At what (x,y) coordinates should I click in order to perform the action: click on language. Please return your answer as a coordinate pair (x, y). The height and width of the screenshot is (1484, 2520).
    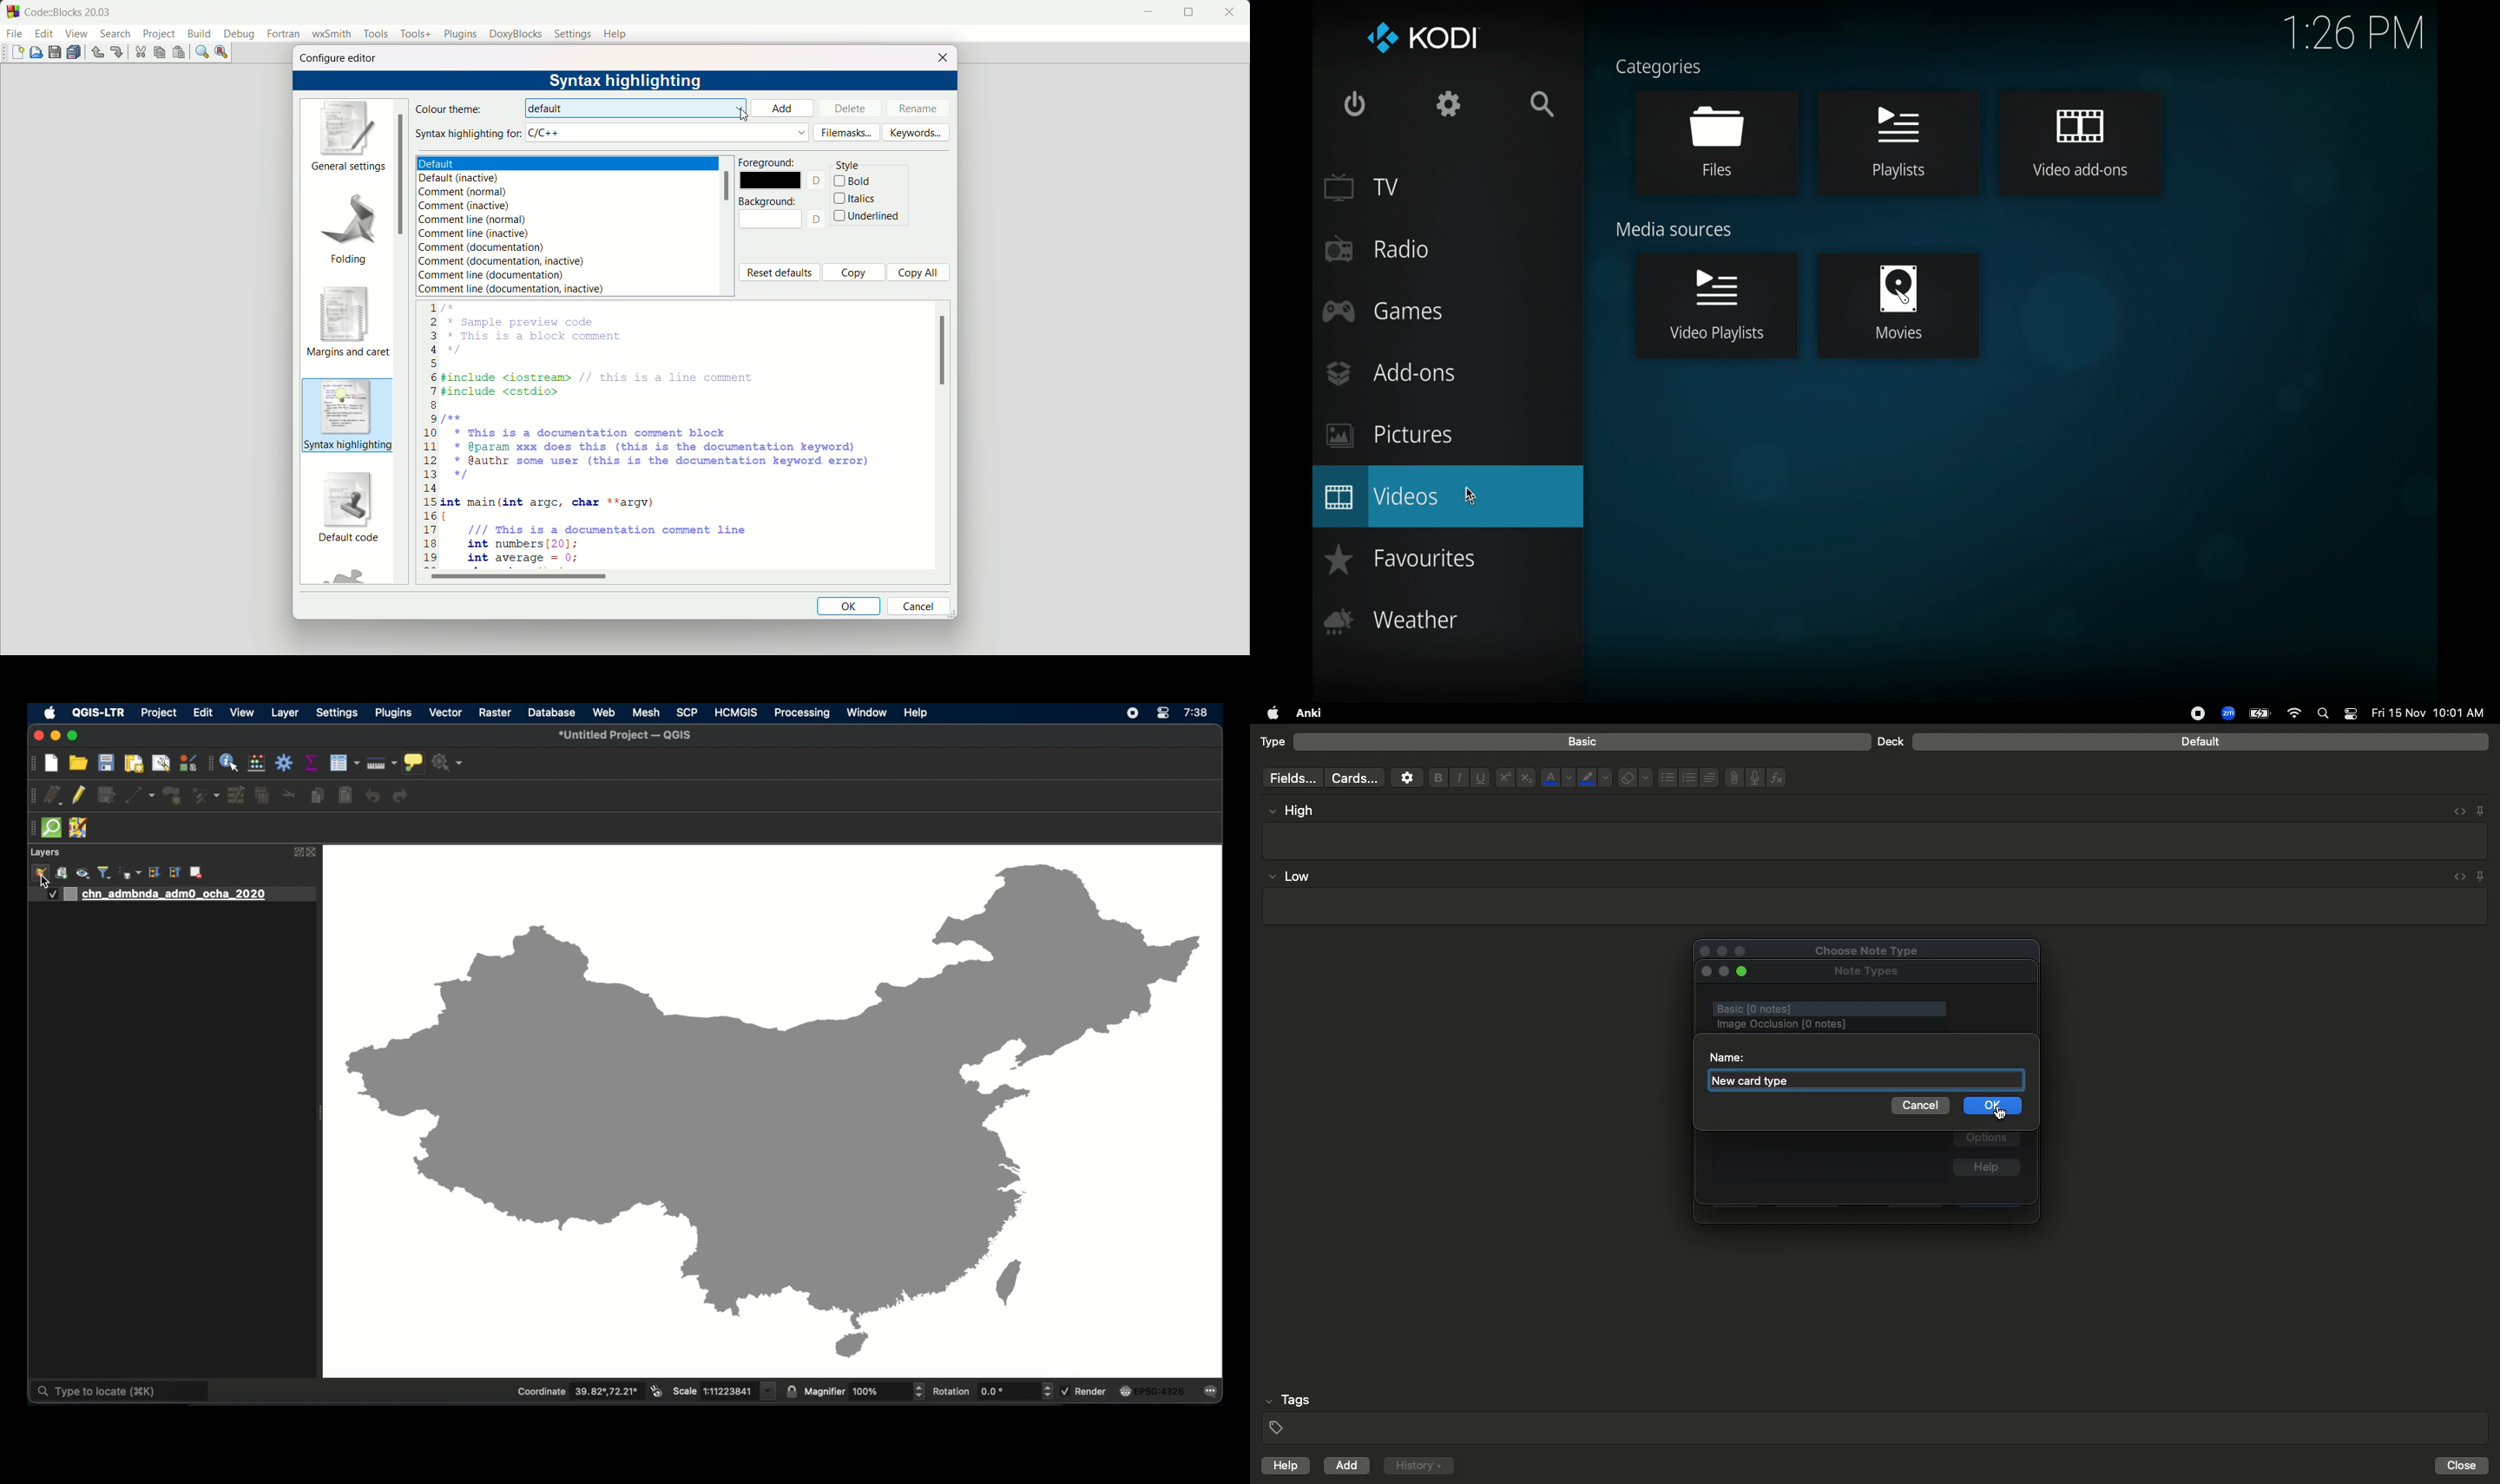
    Looking at the image, I should click on (667, 133).